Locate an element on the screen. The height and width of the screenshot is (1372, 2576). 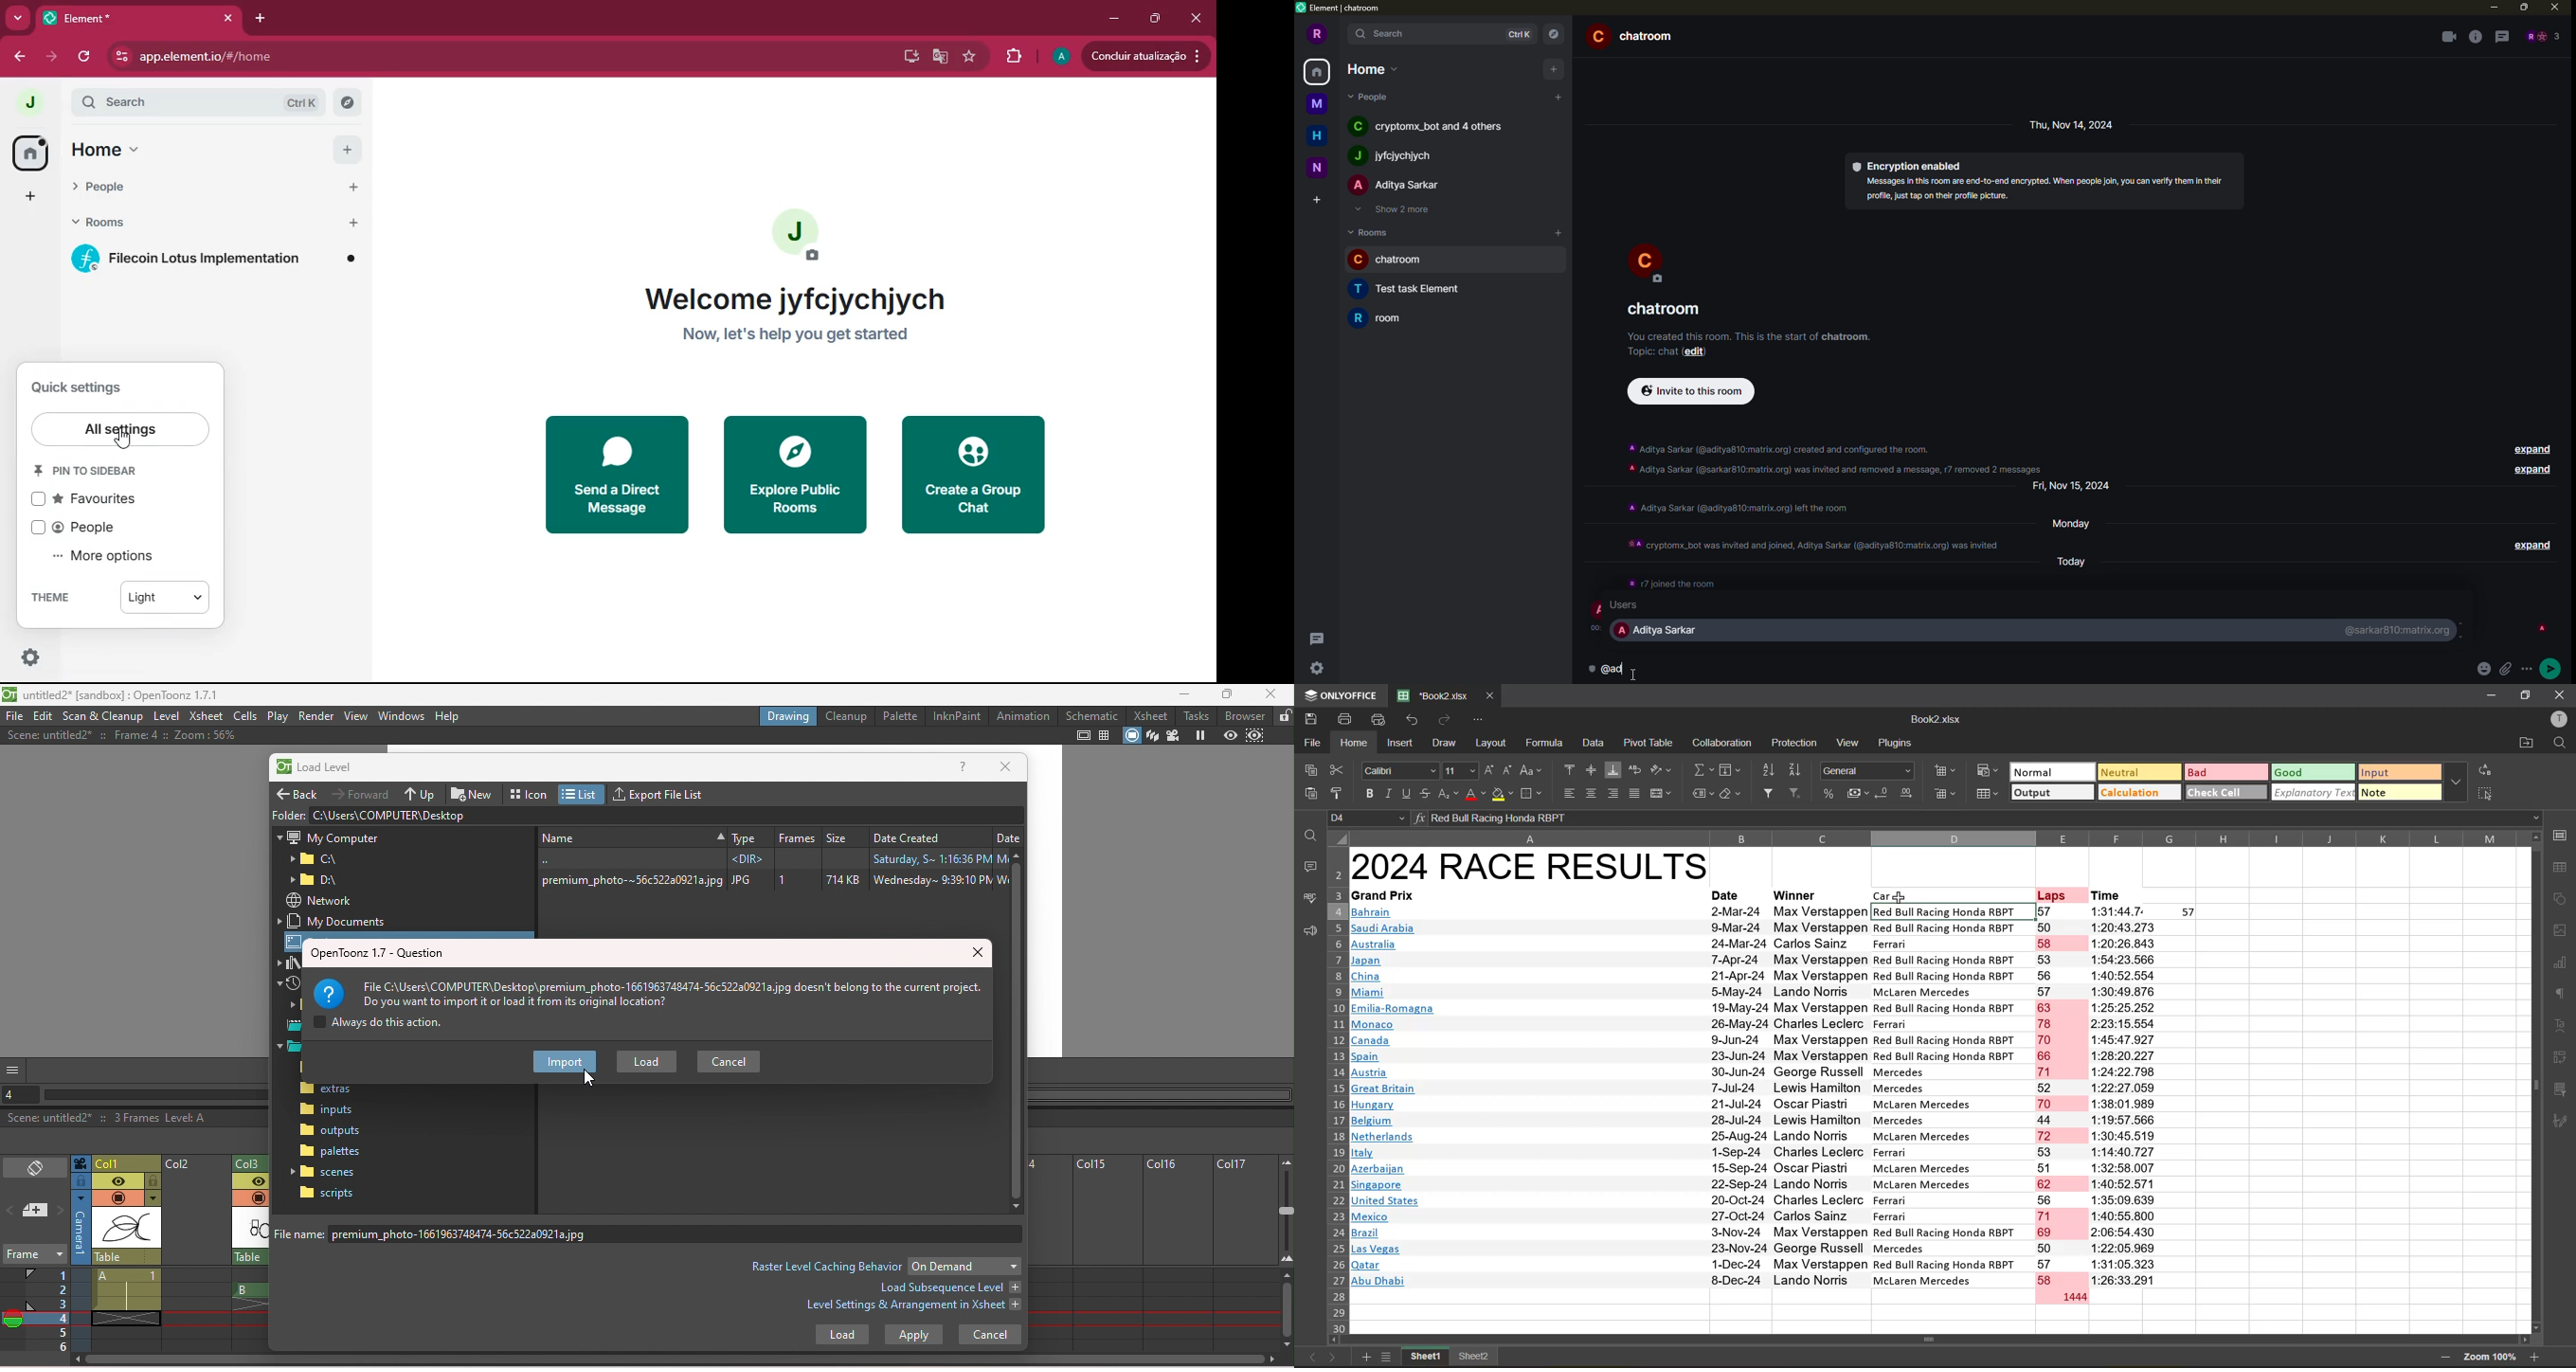
forward is located at coordinates (52, 57).